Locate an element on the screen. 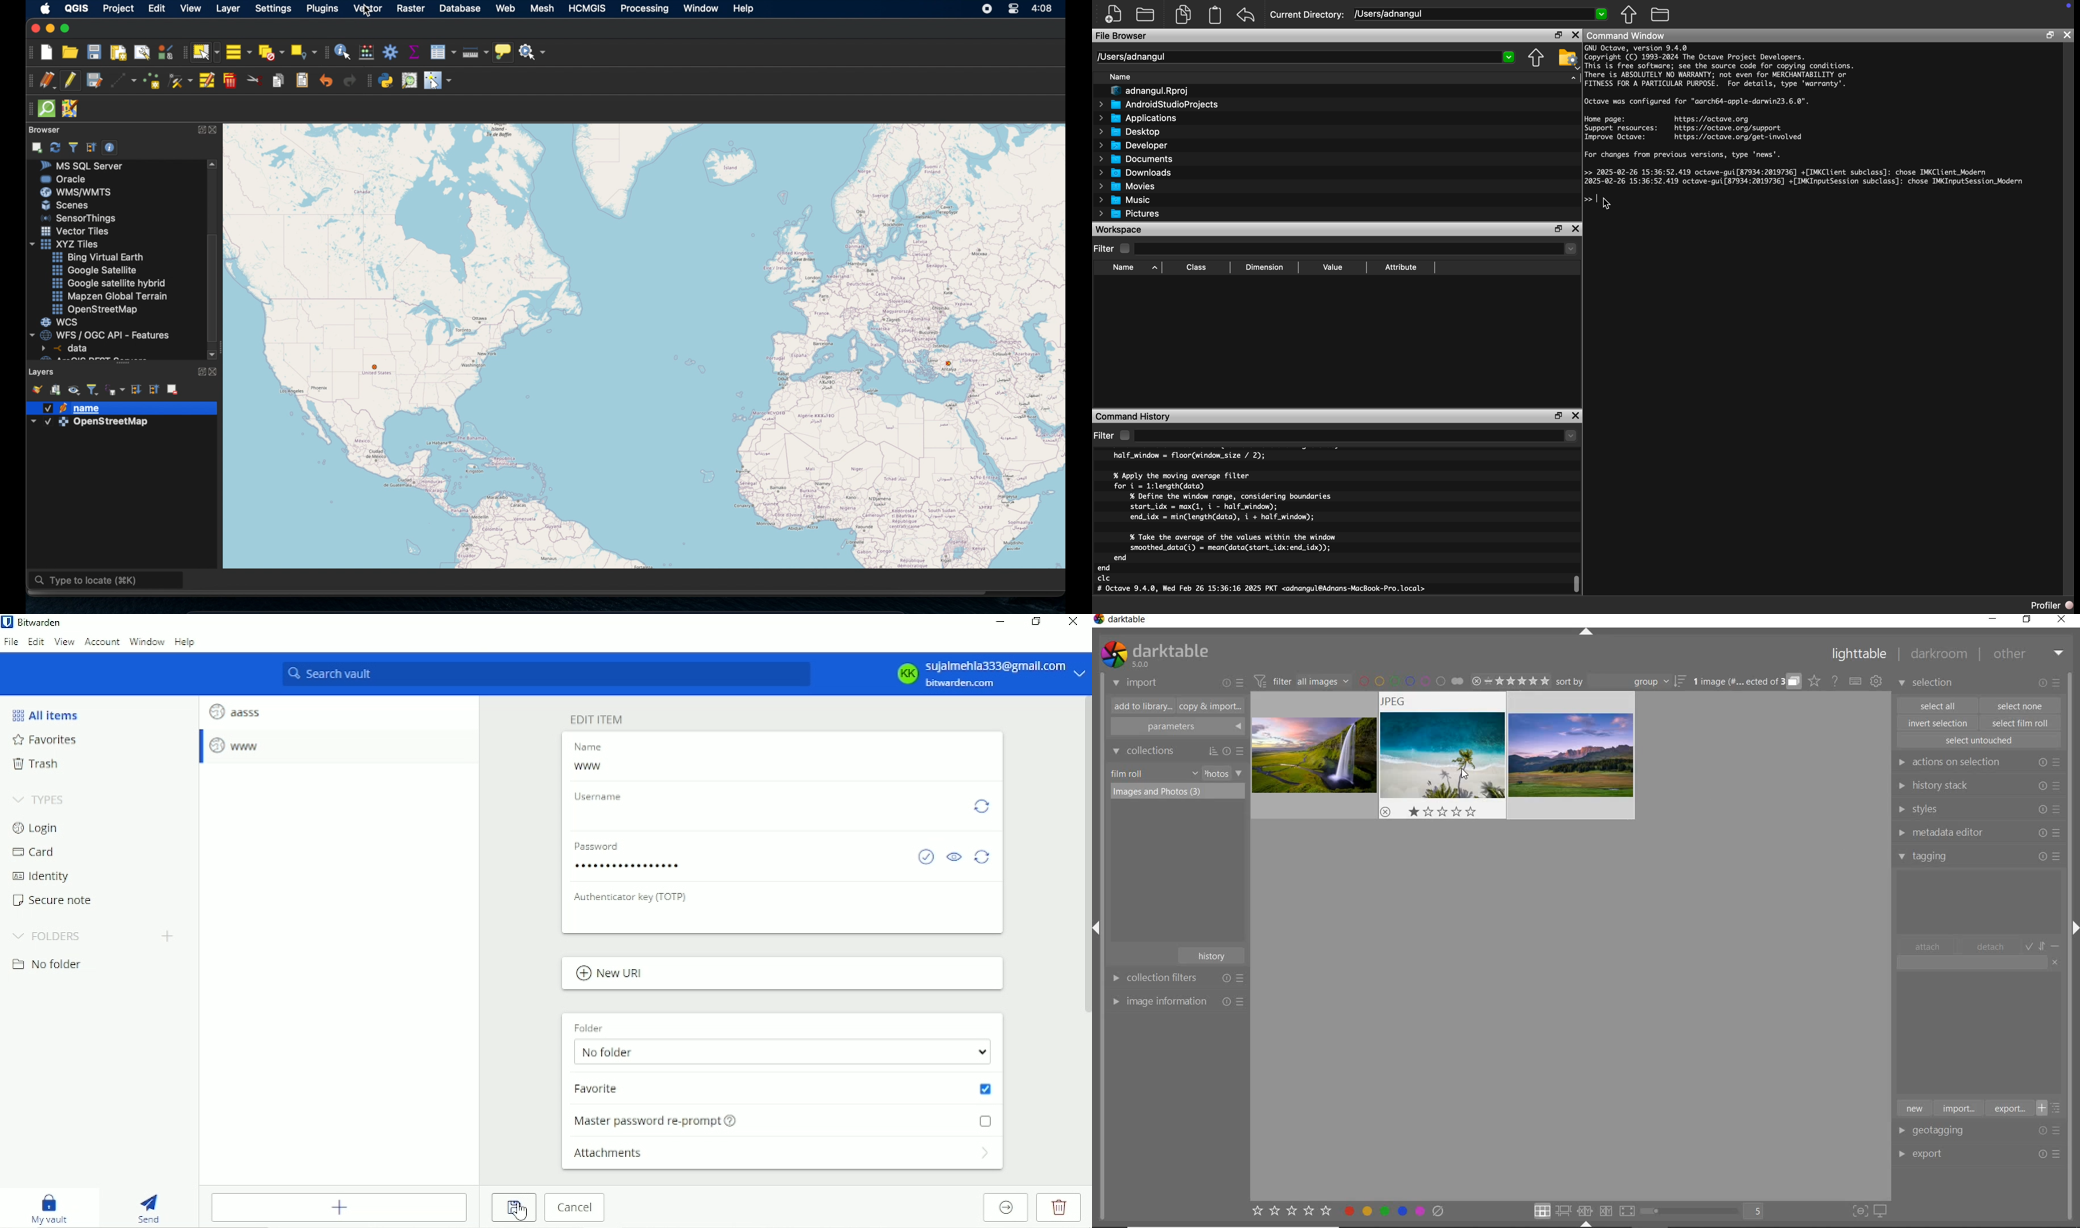 Image resolution: width=2100 pixels, height=1232 pixels. Trash is located at coordinates (35, 766).